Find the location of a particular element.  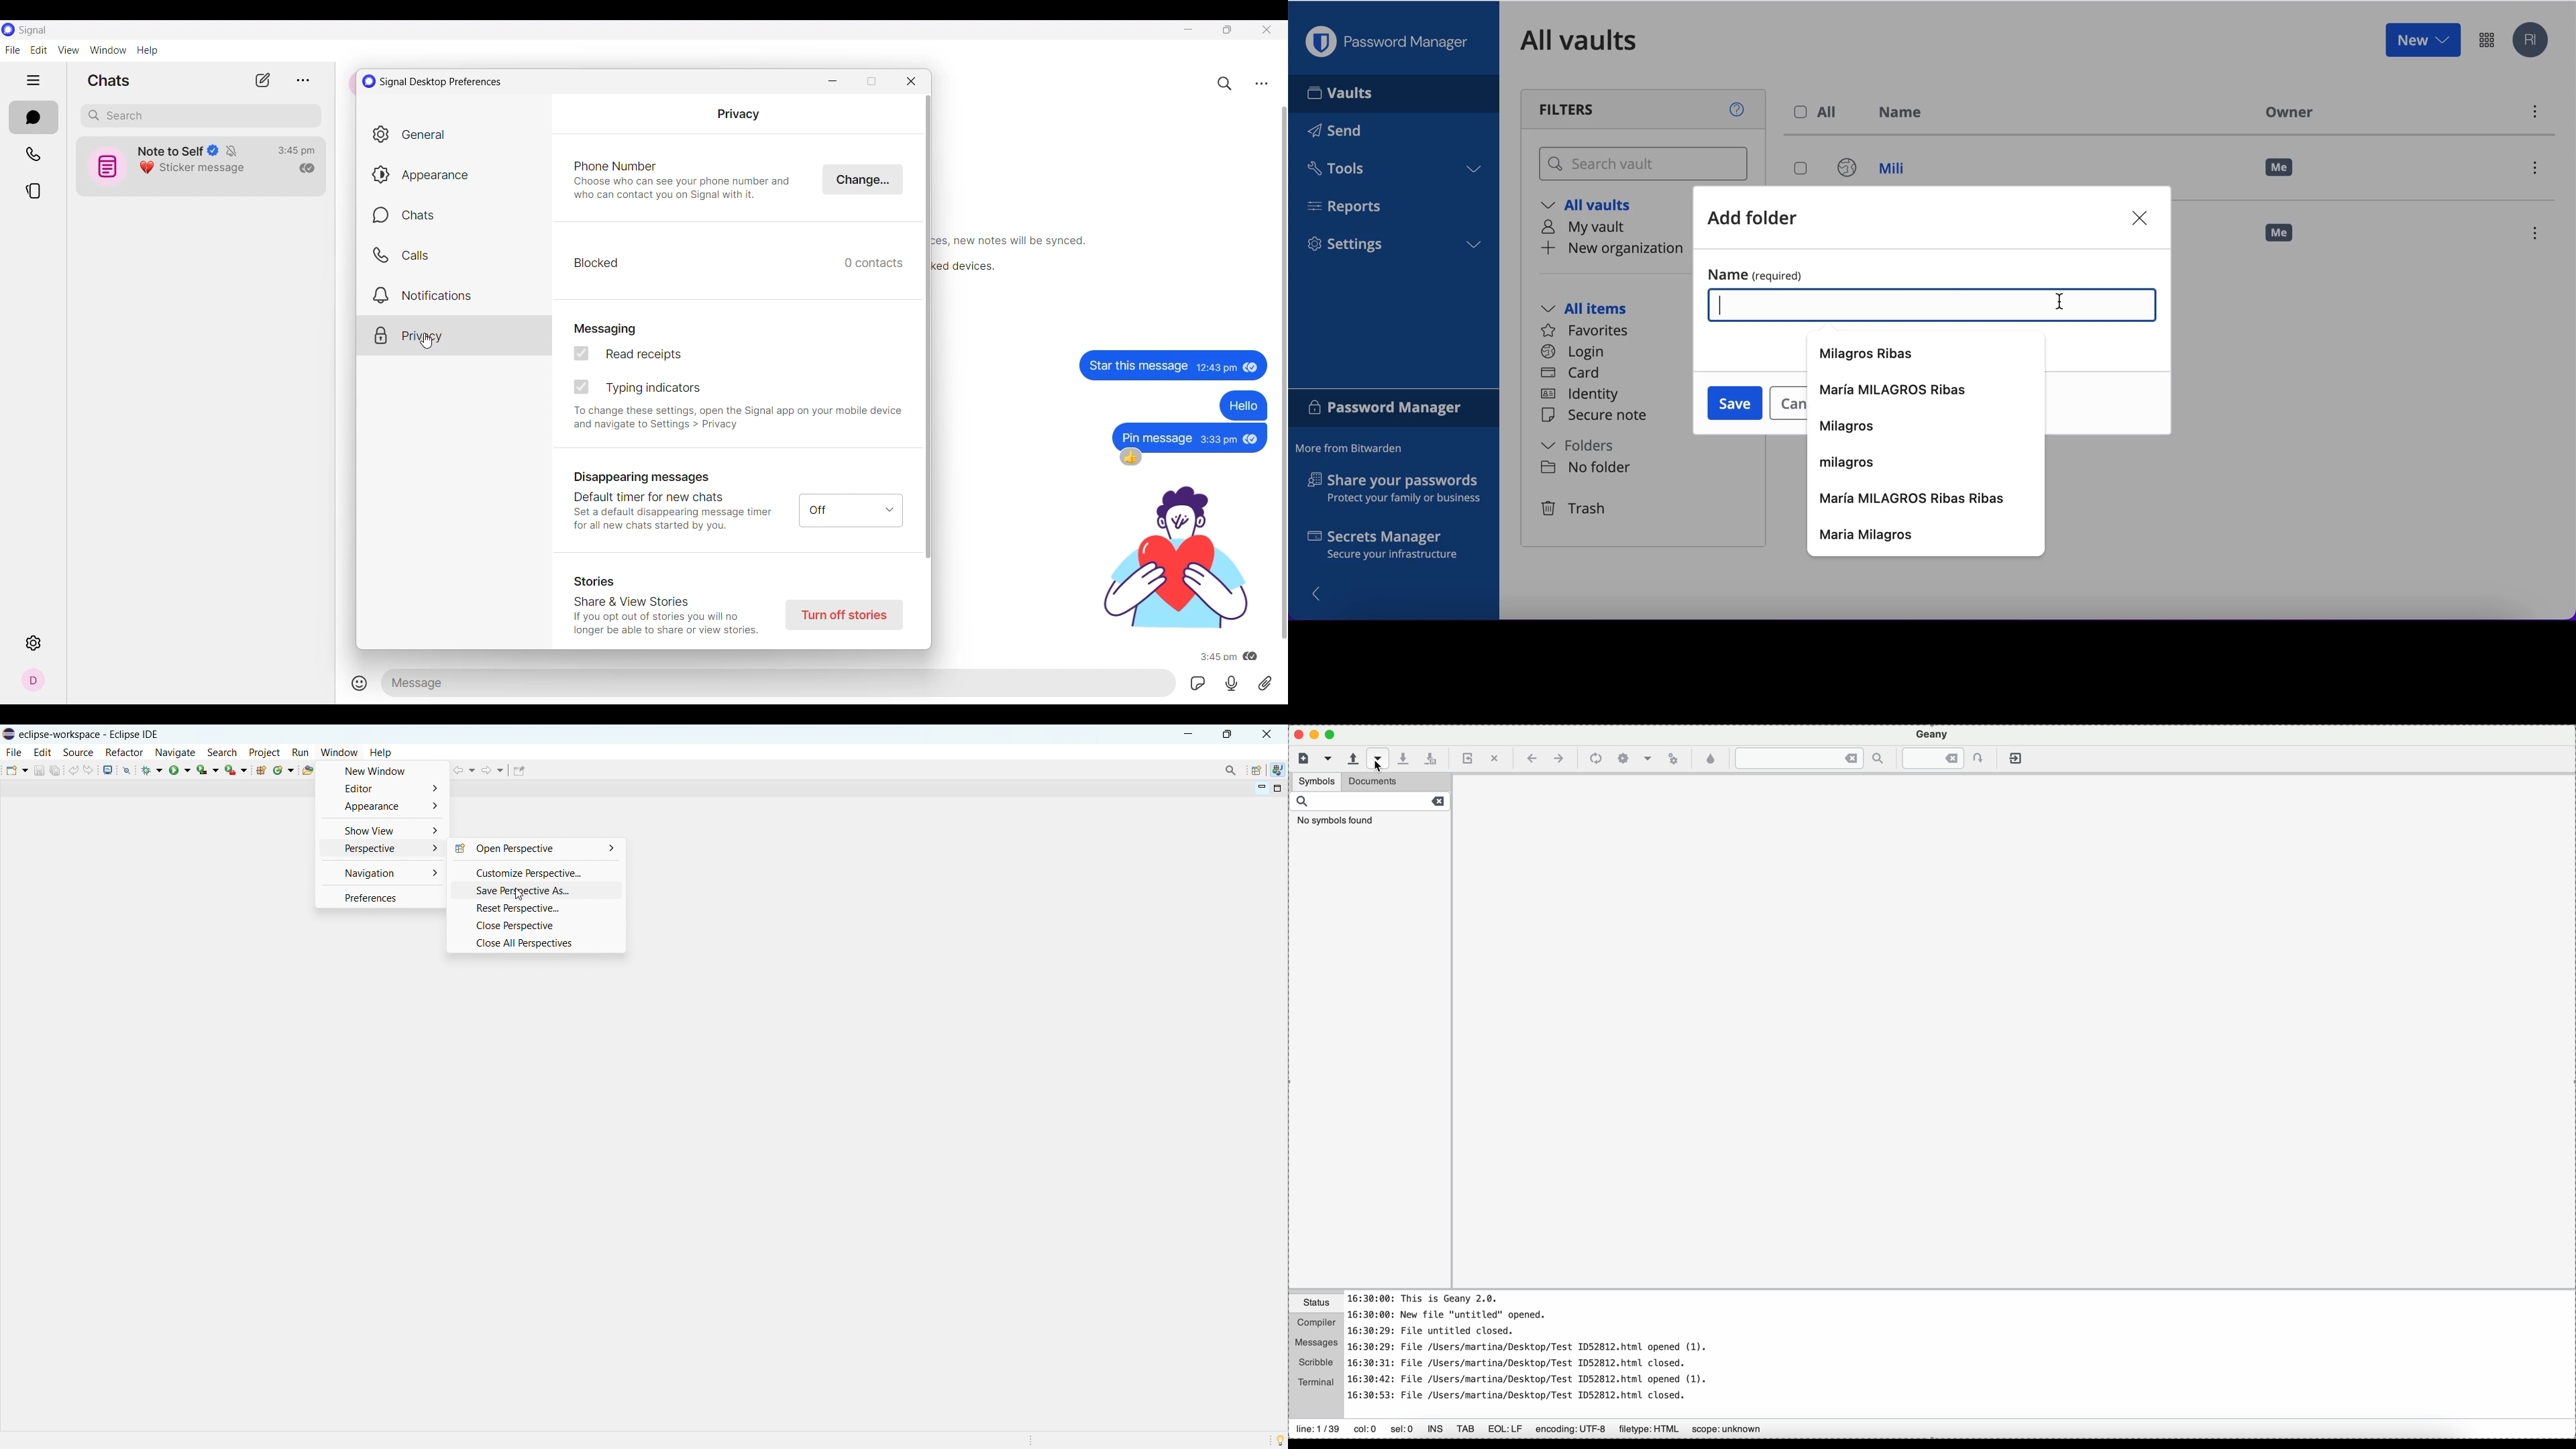

quit Geany is located at coordinates (2015, 757).